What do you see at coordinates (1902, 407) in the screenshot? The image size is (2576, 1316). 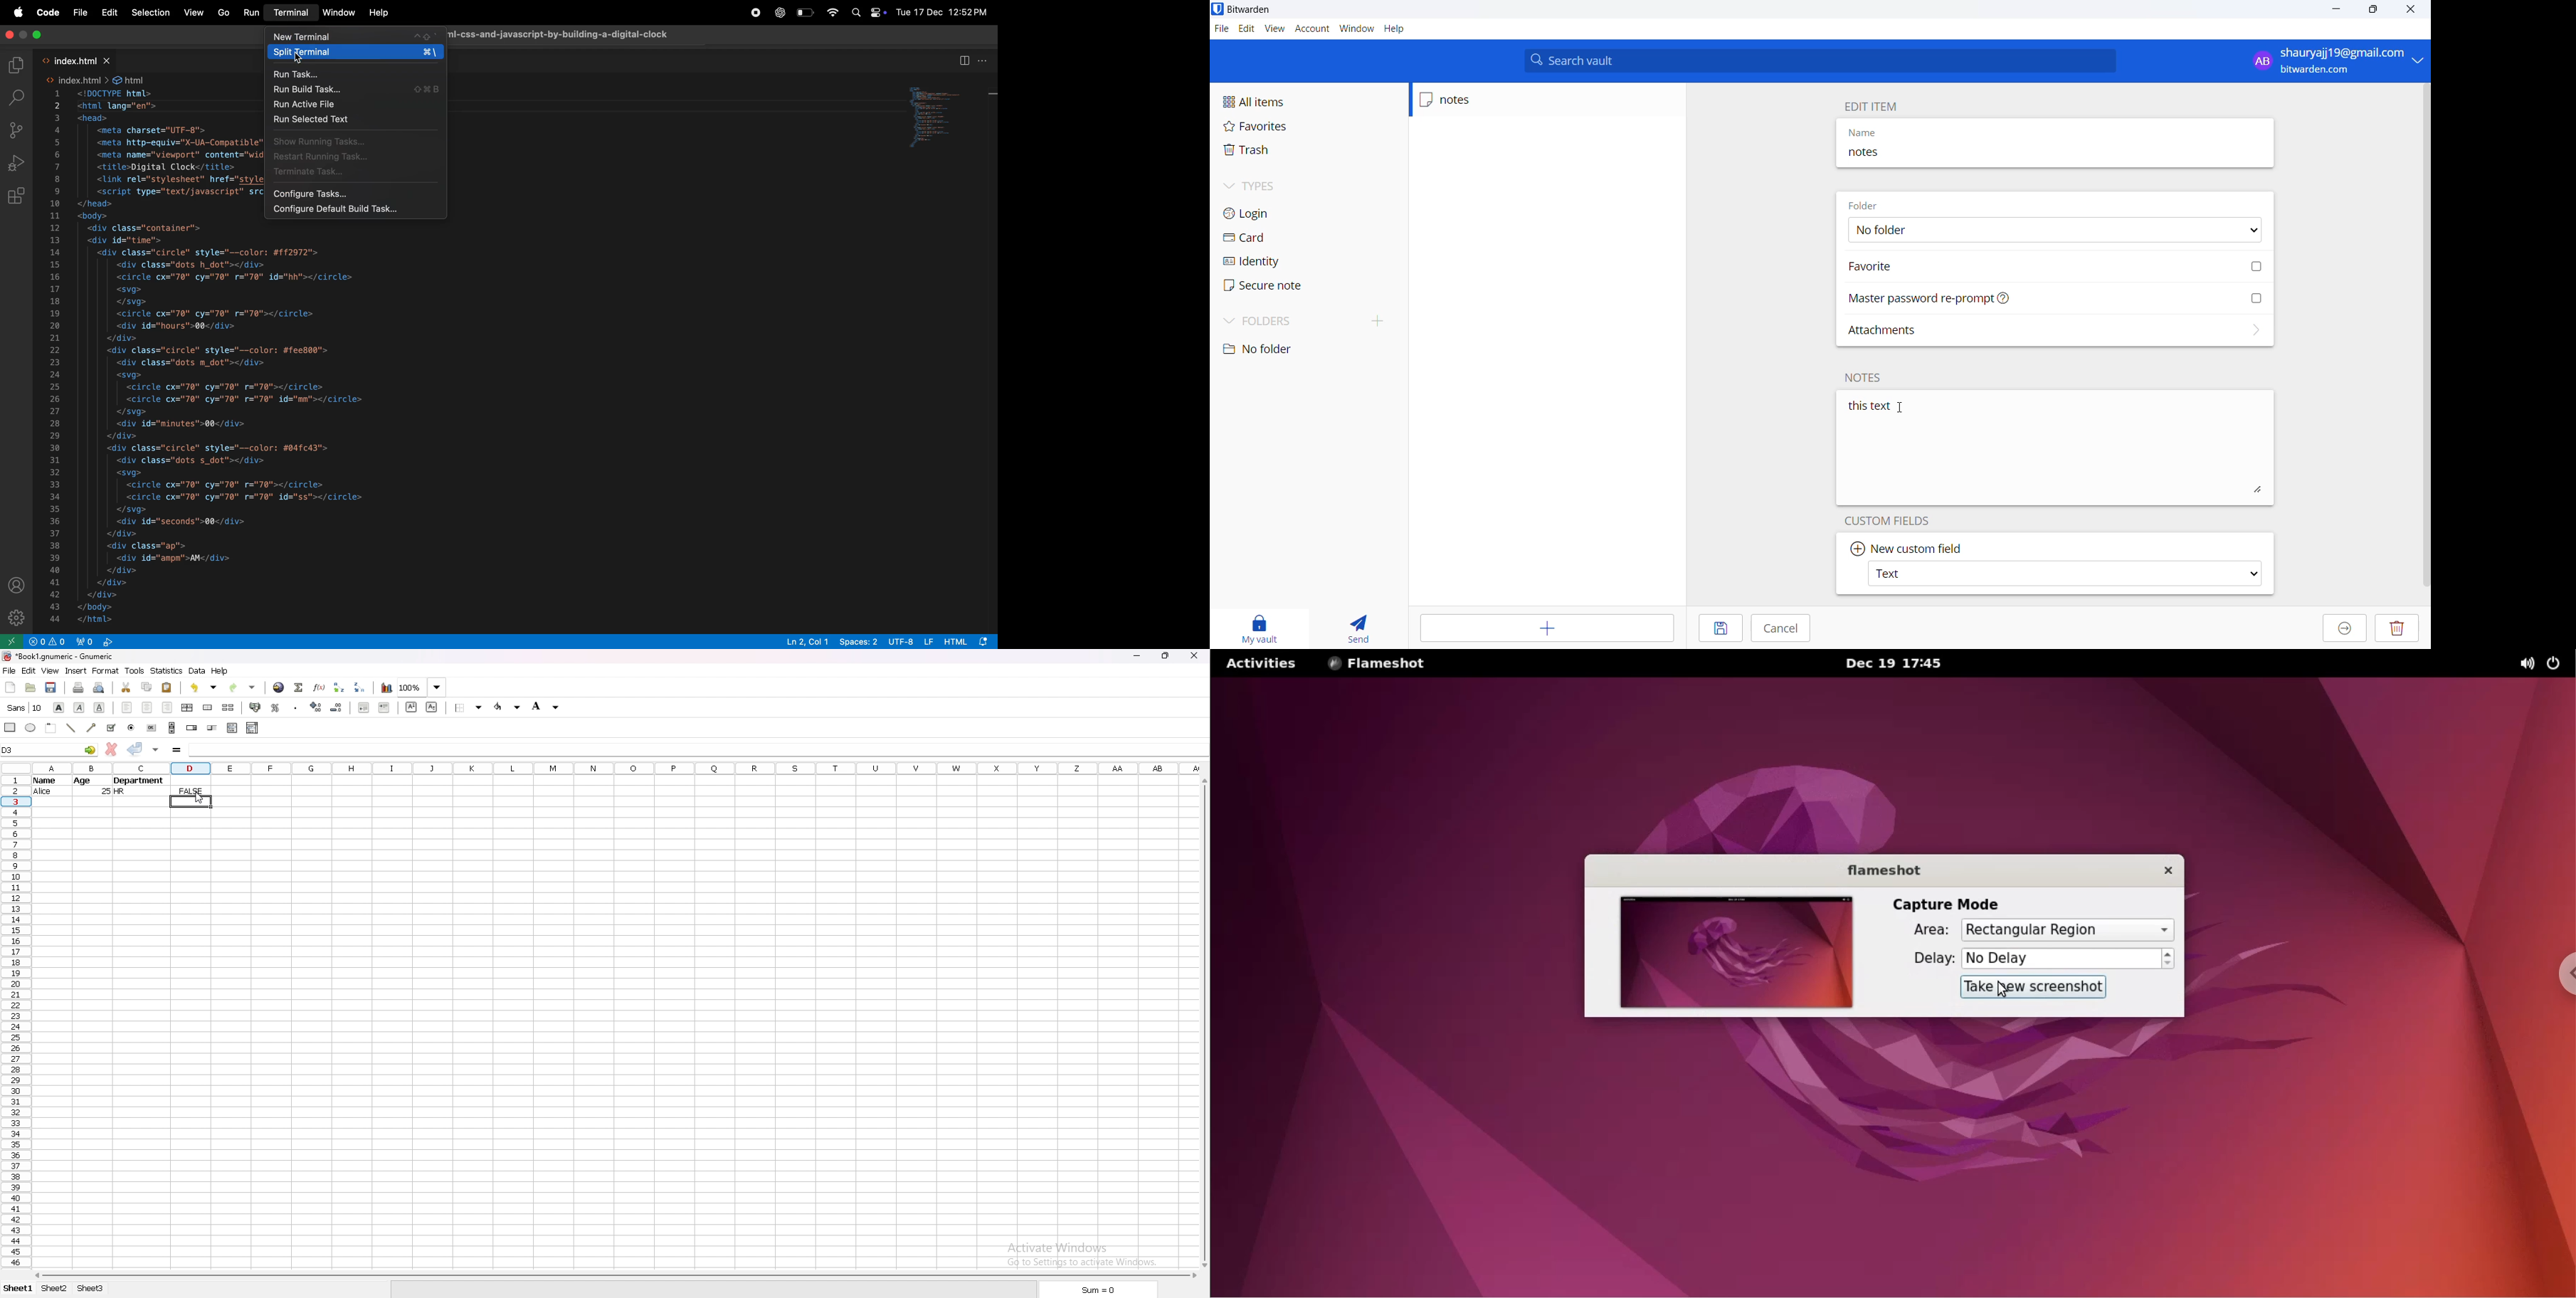 I see `cursor` at bounding box center [1902, 407].